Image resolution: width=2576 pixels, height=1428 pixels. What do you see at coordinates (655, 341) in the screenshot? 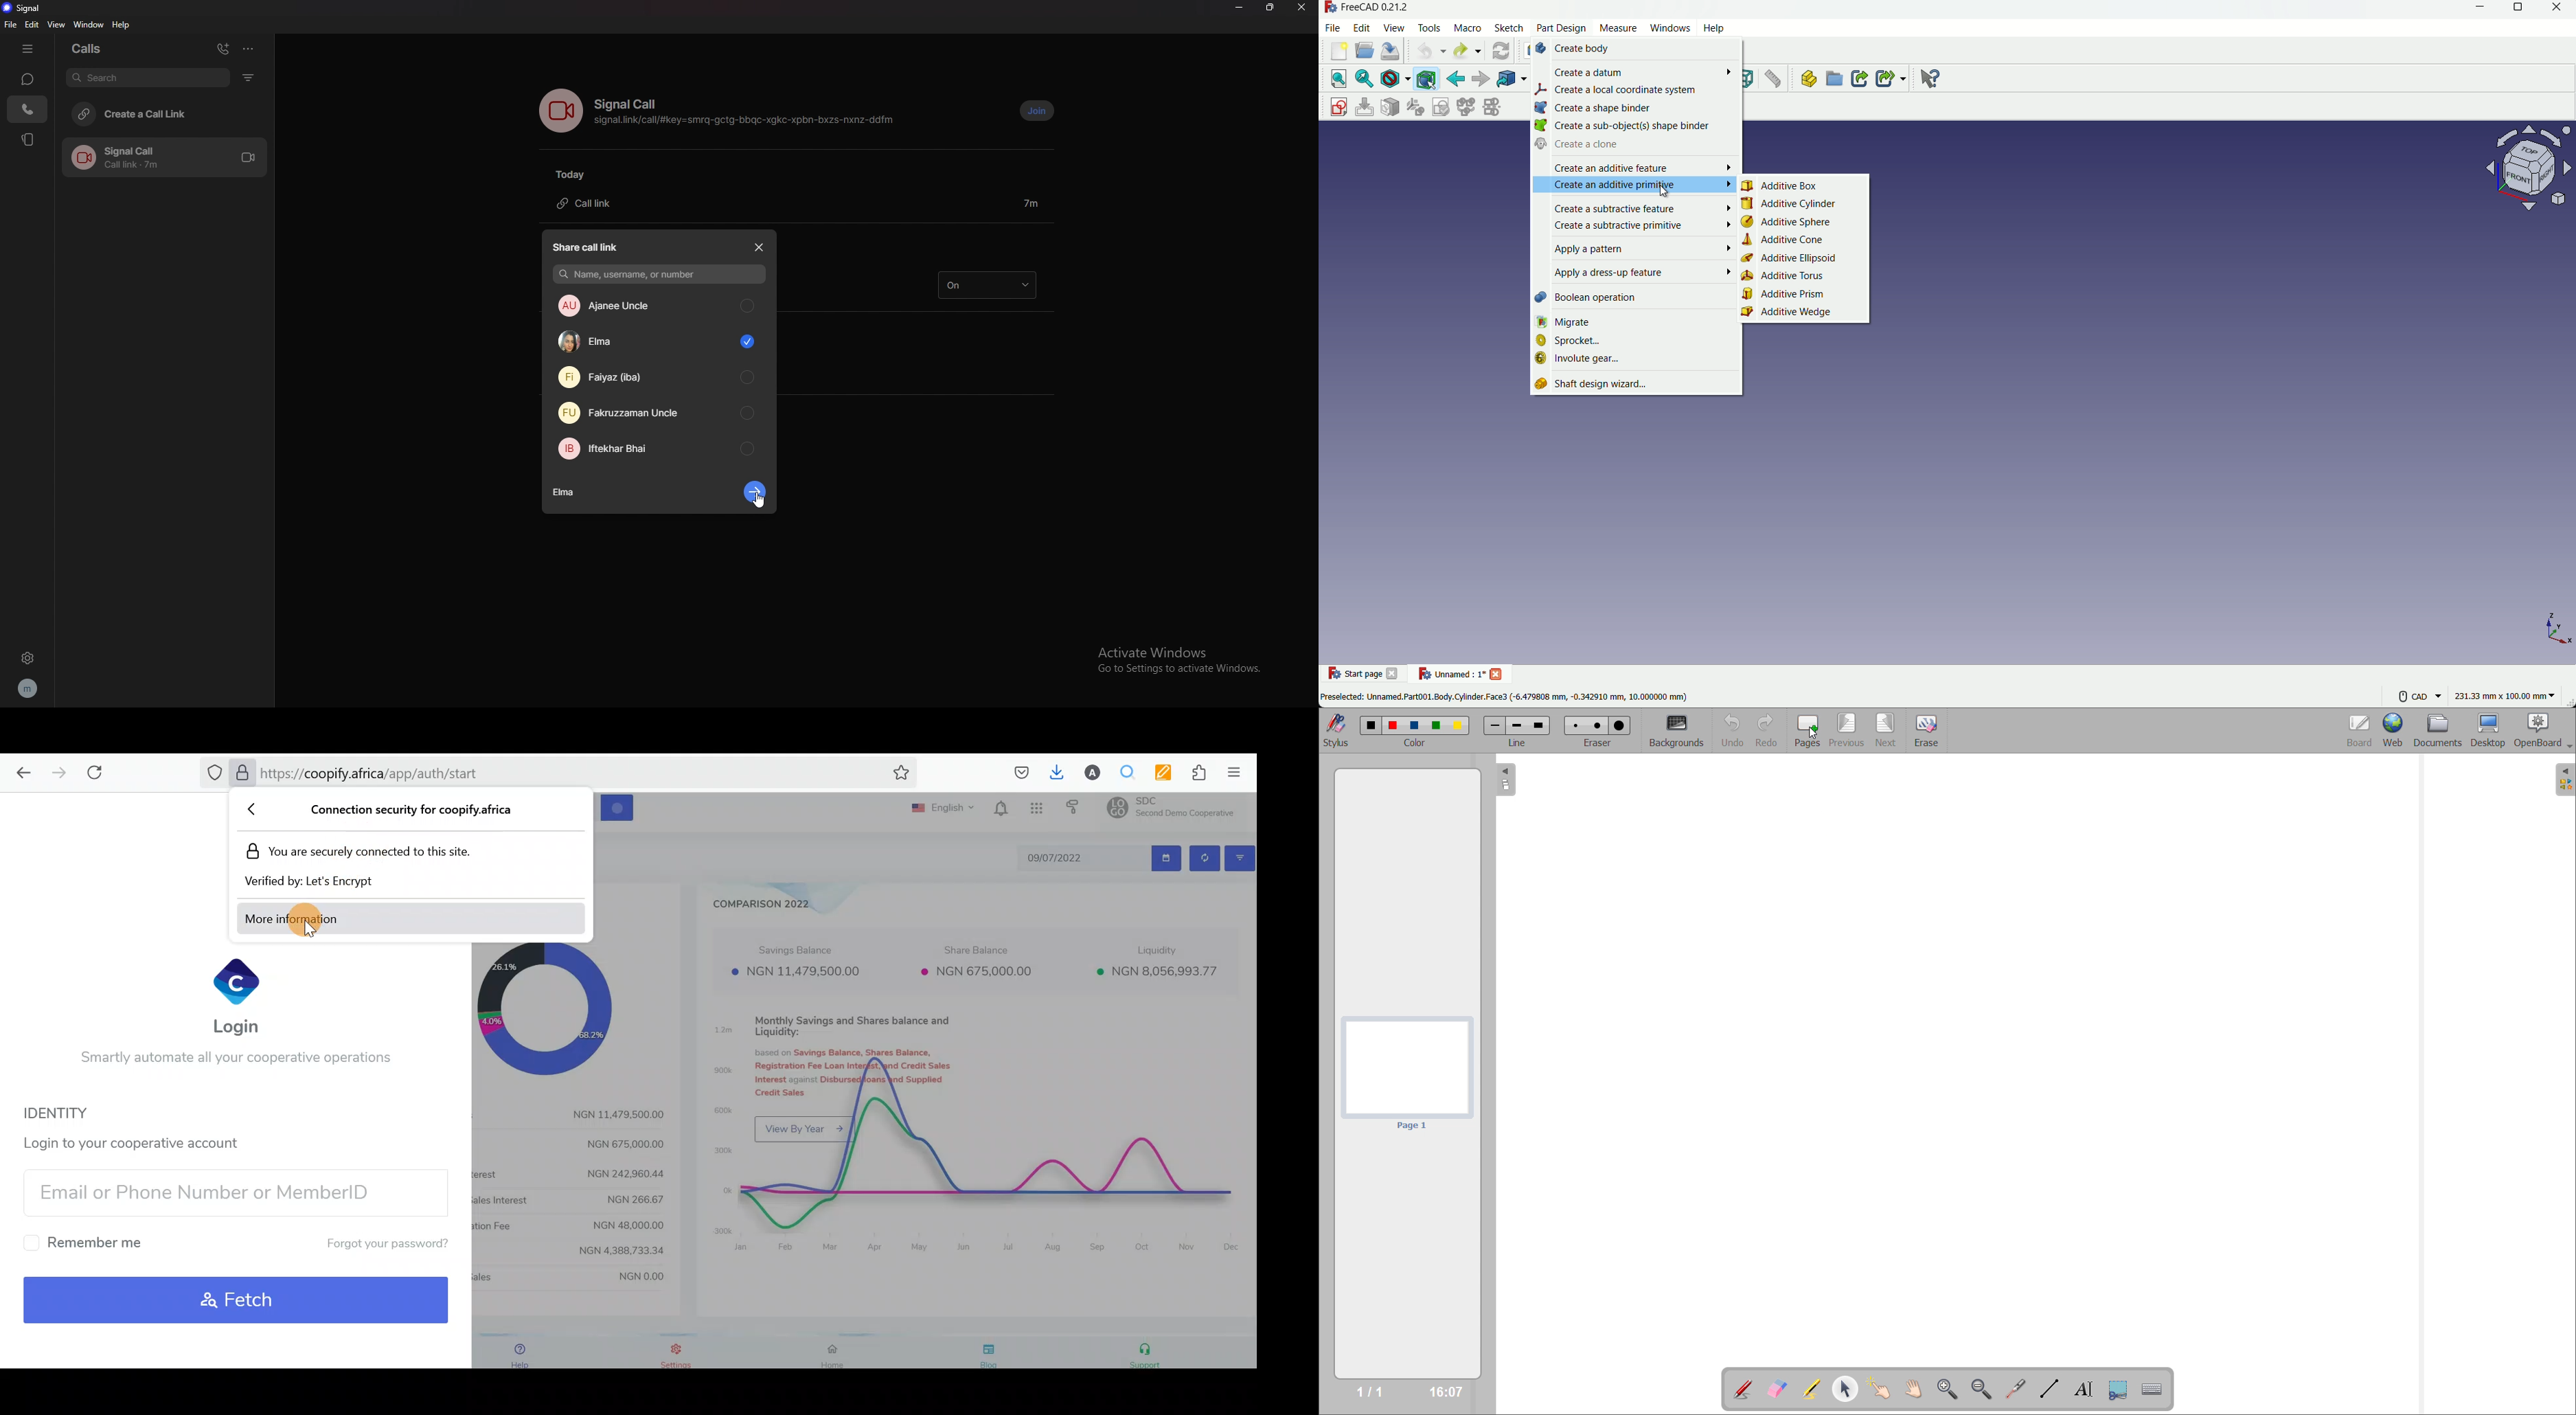
I see `contact` at bounding box center [655, 341].